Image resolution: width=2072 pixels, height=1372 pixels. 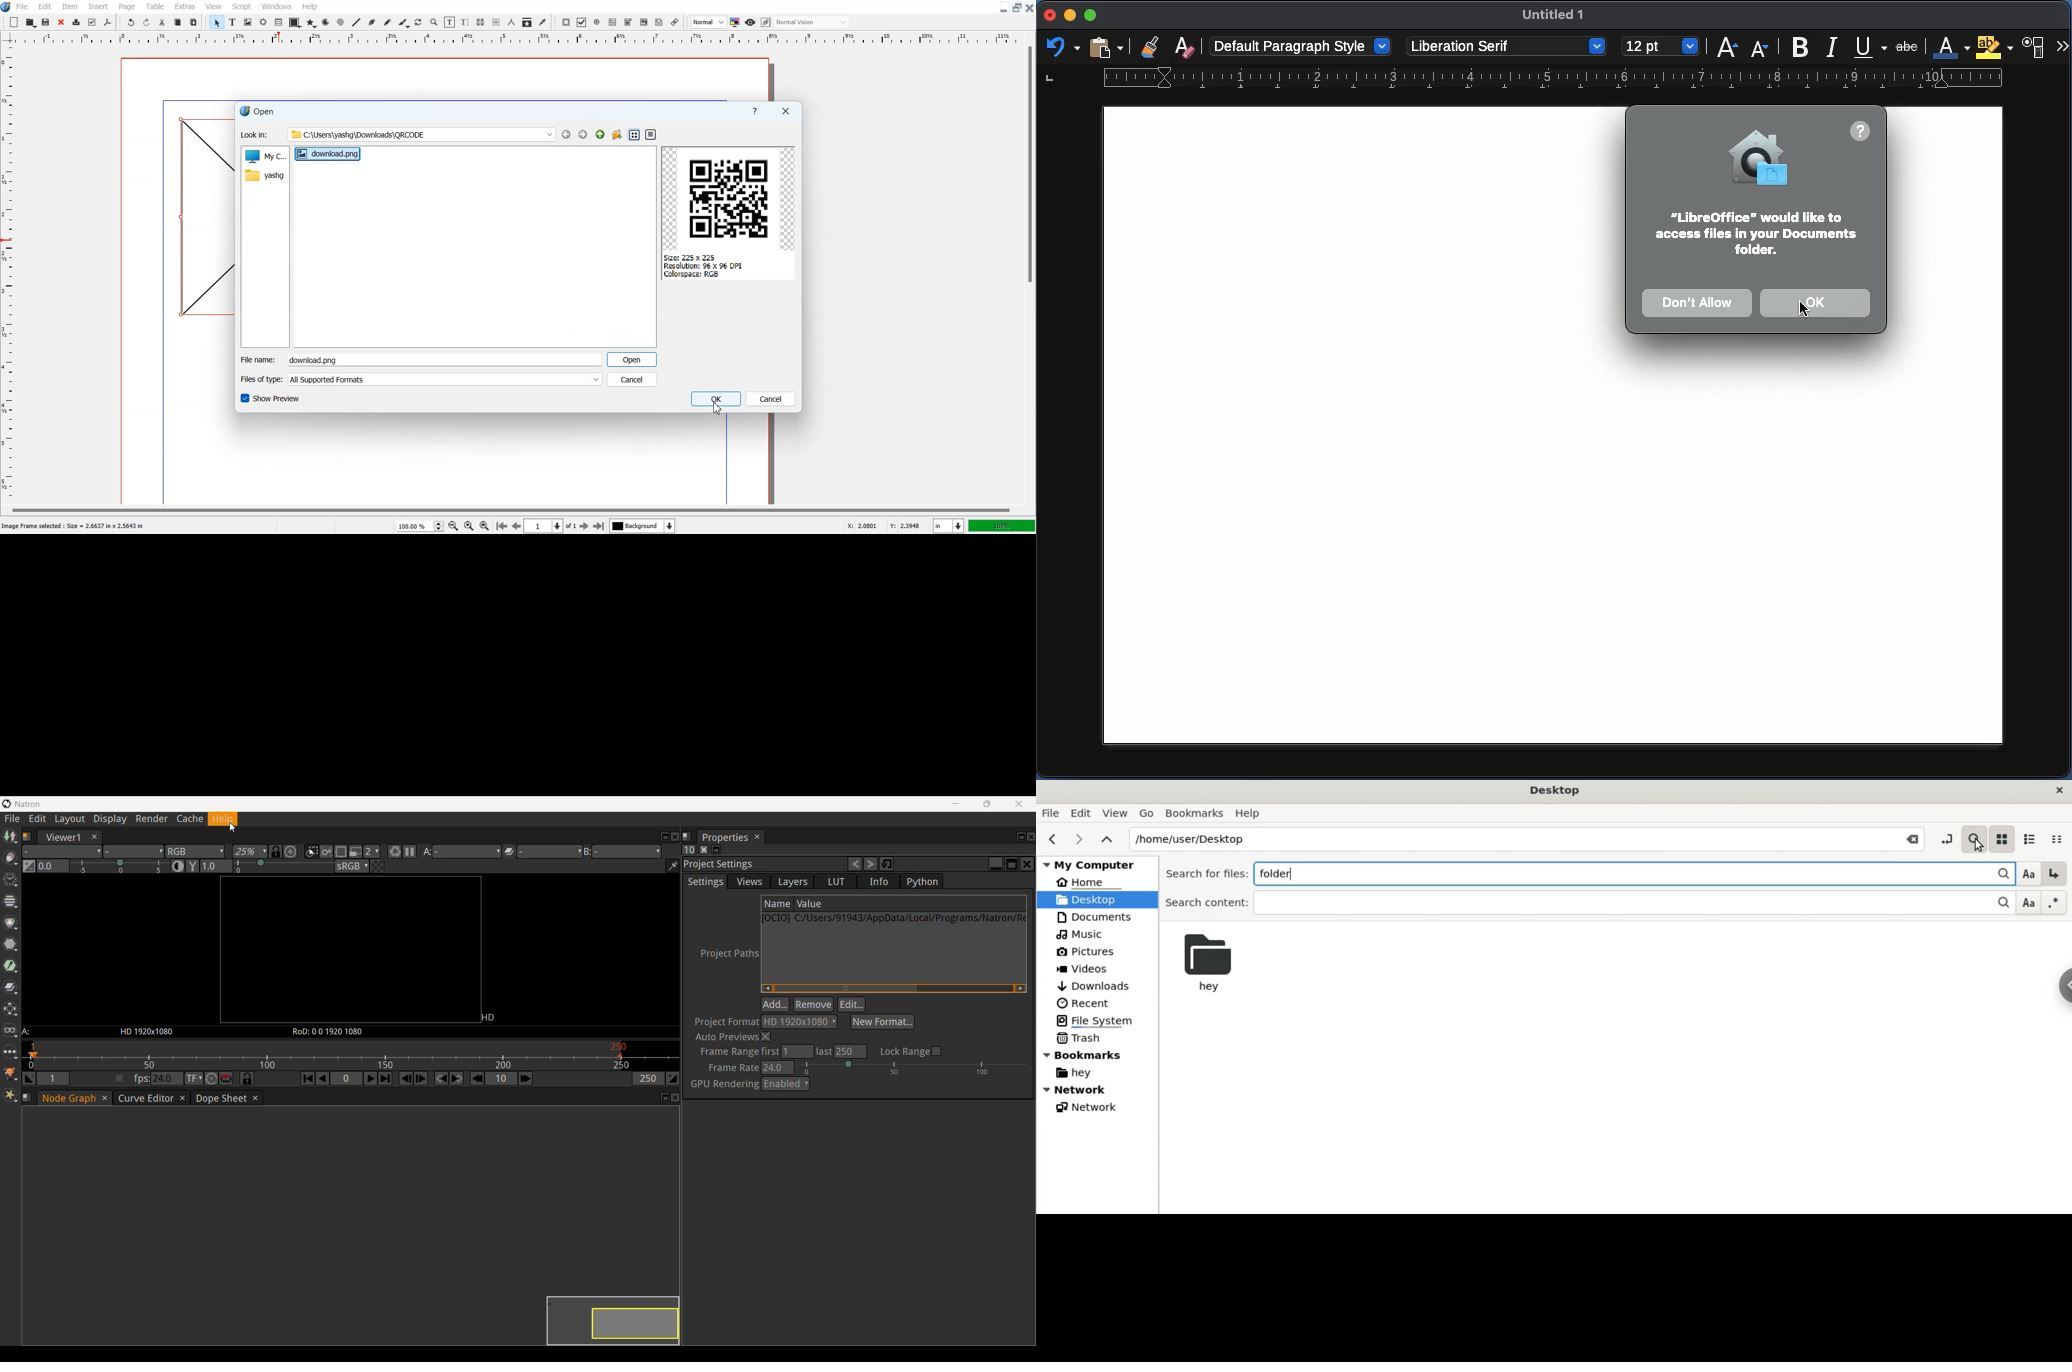 What do you see at coordinates (326, 22) in the screenshot?
I see `Arc` at bounding box center [326, 22].